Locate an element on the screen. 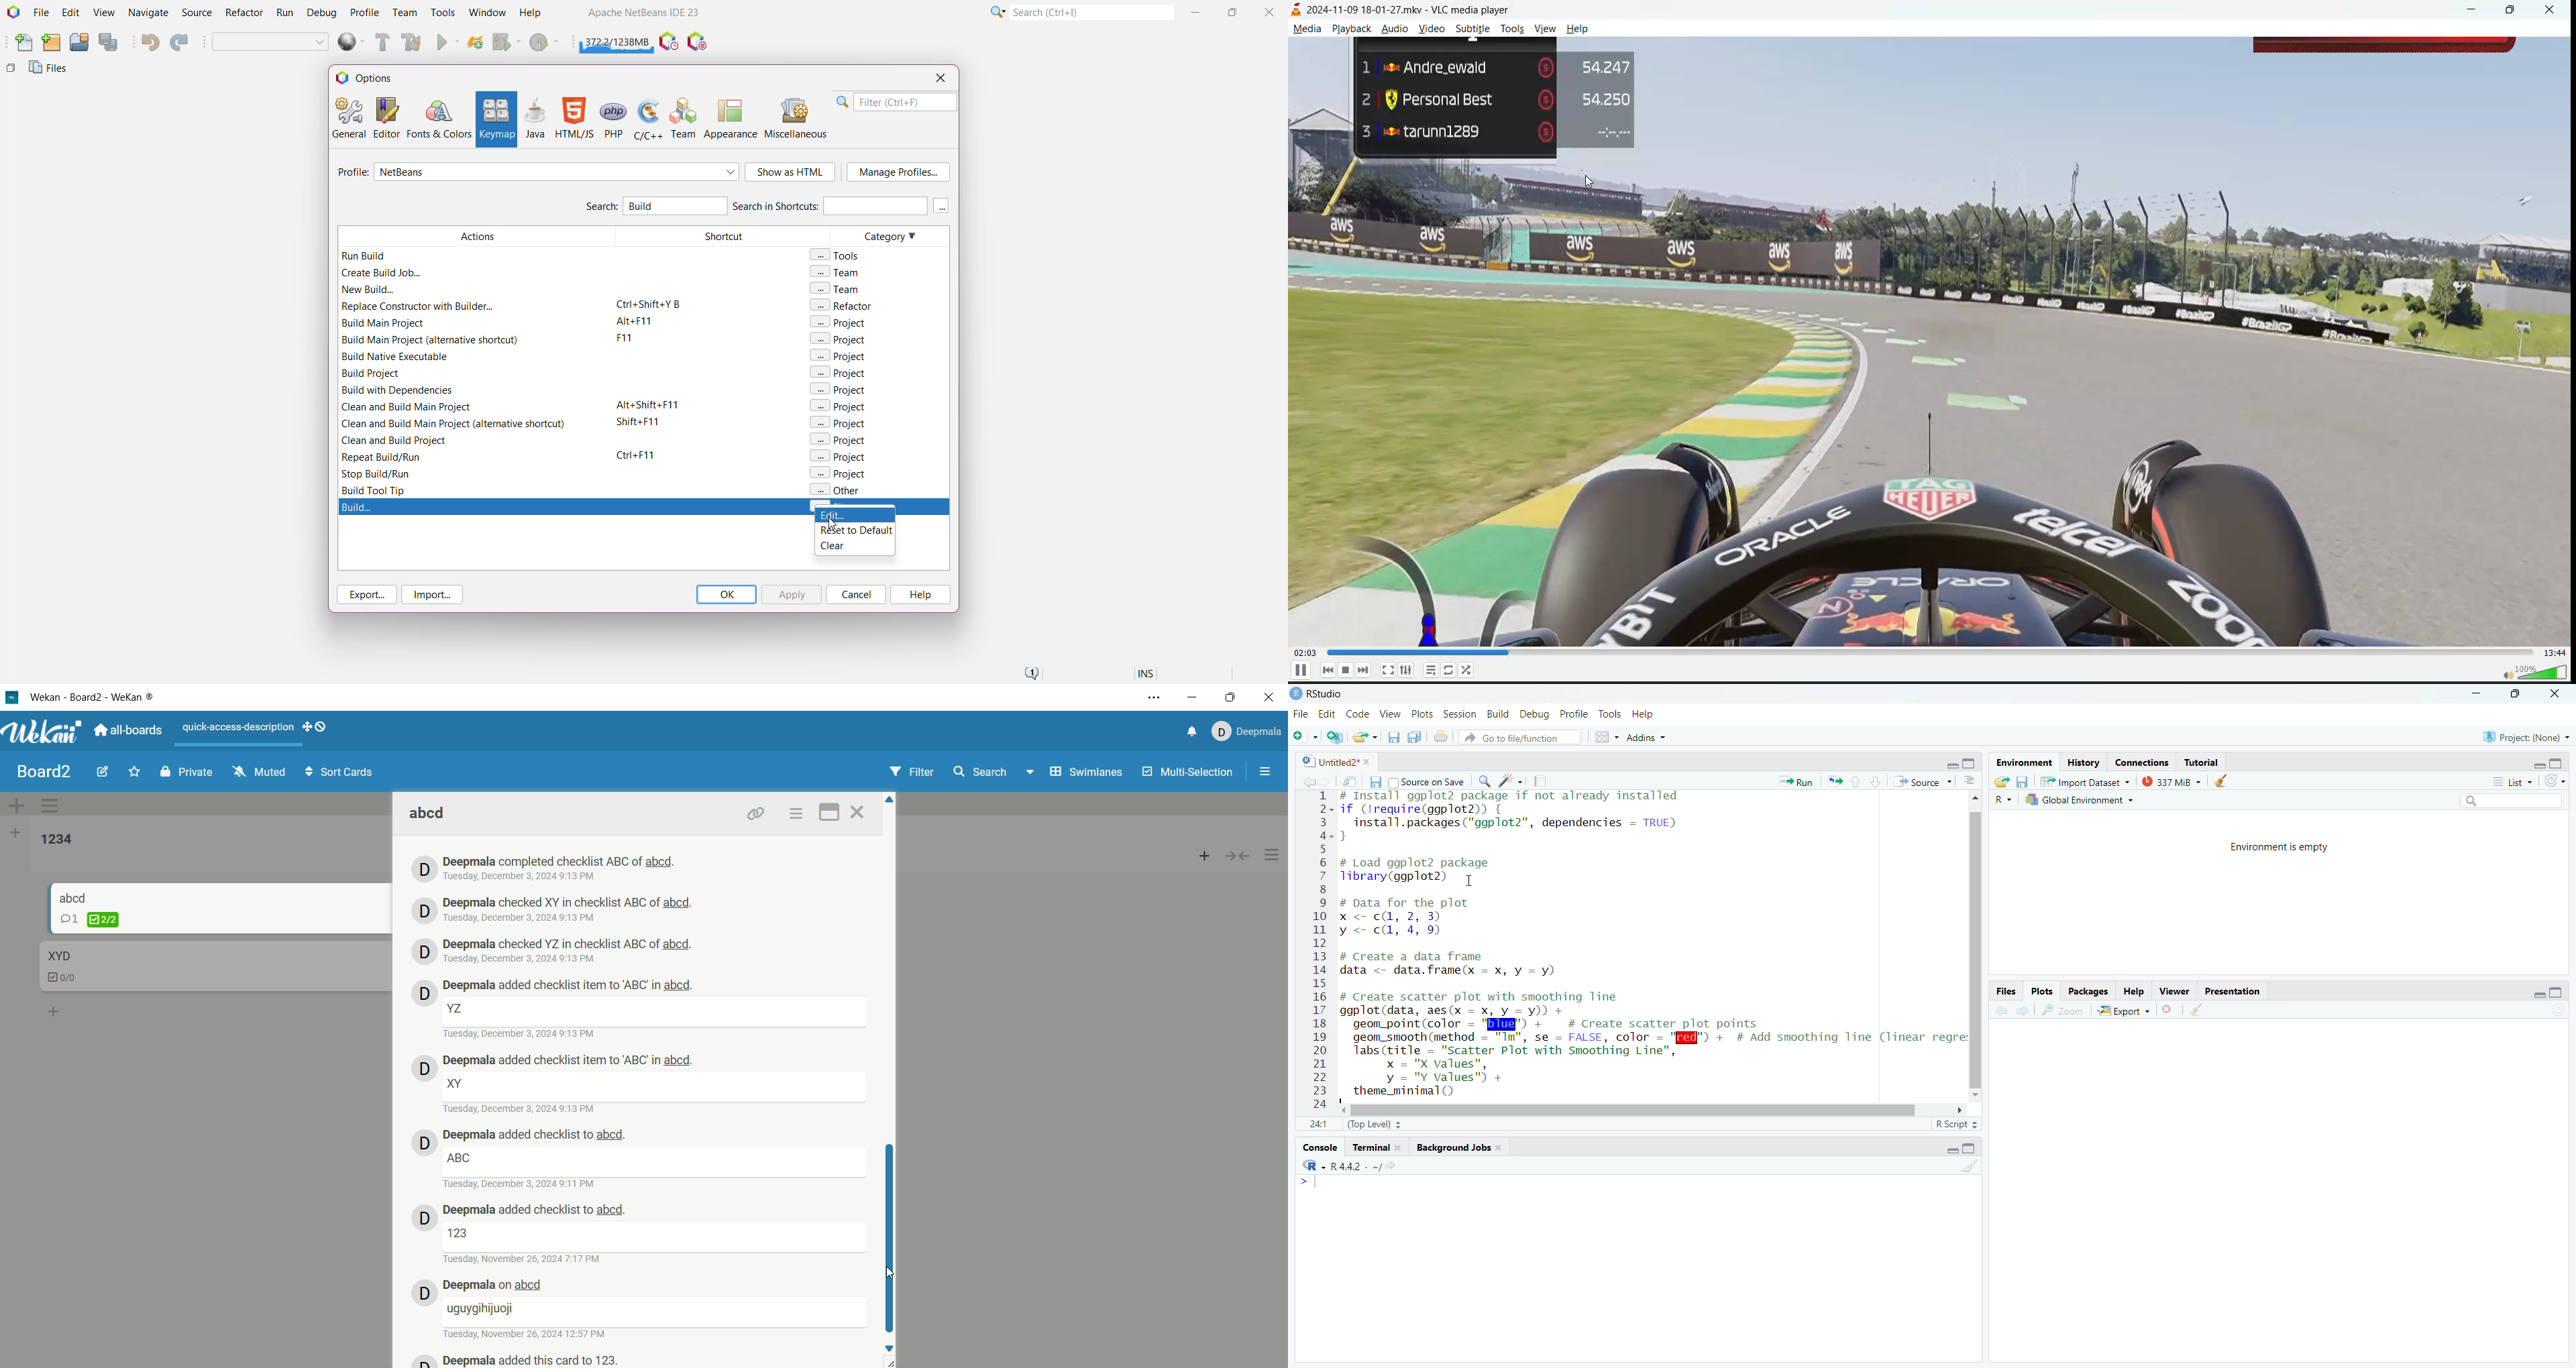 This screenshot has width=2576, height=1372. workspace pane is located at coordinates (1609, 736).